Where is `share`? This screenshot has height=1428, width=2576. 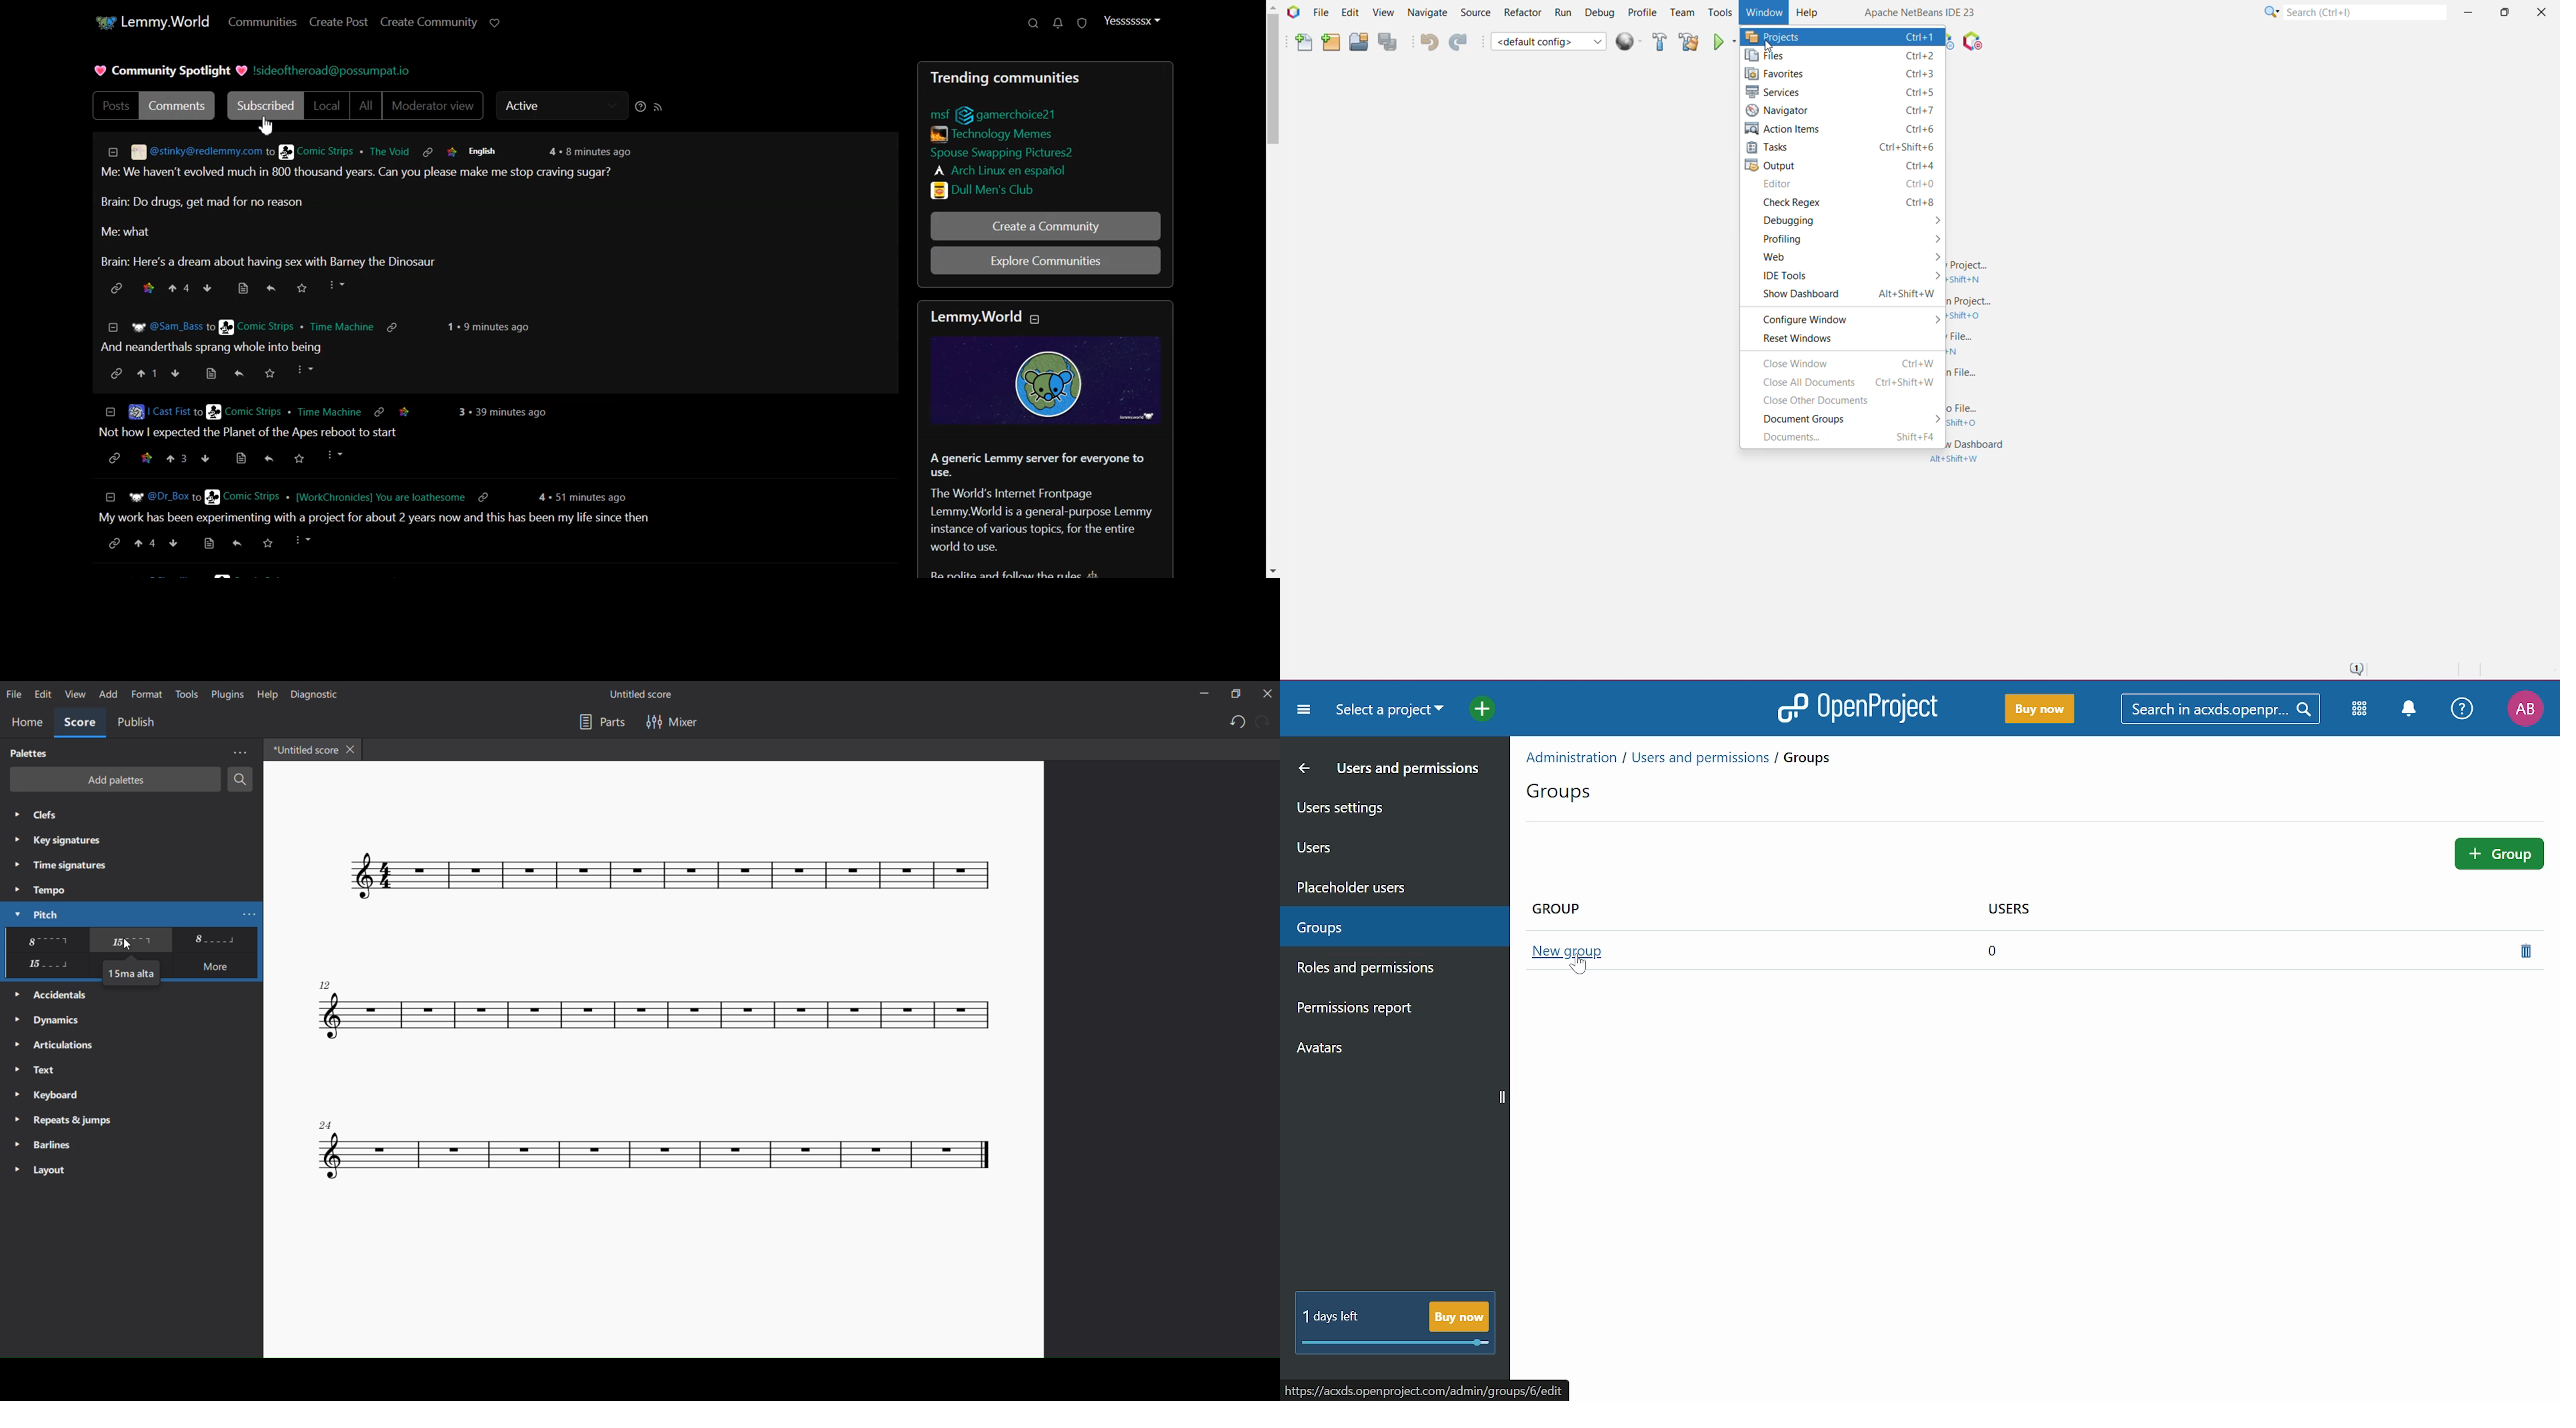 share is located at coordinates (238, 374).